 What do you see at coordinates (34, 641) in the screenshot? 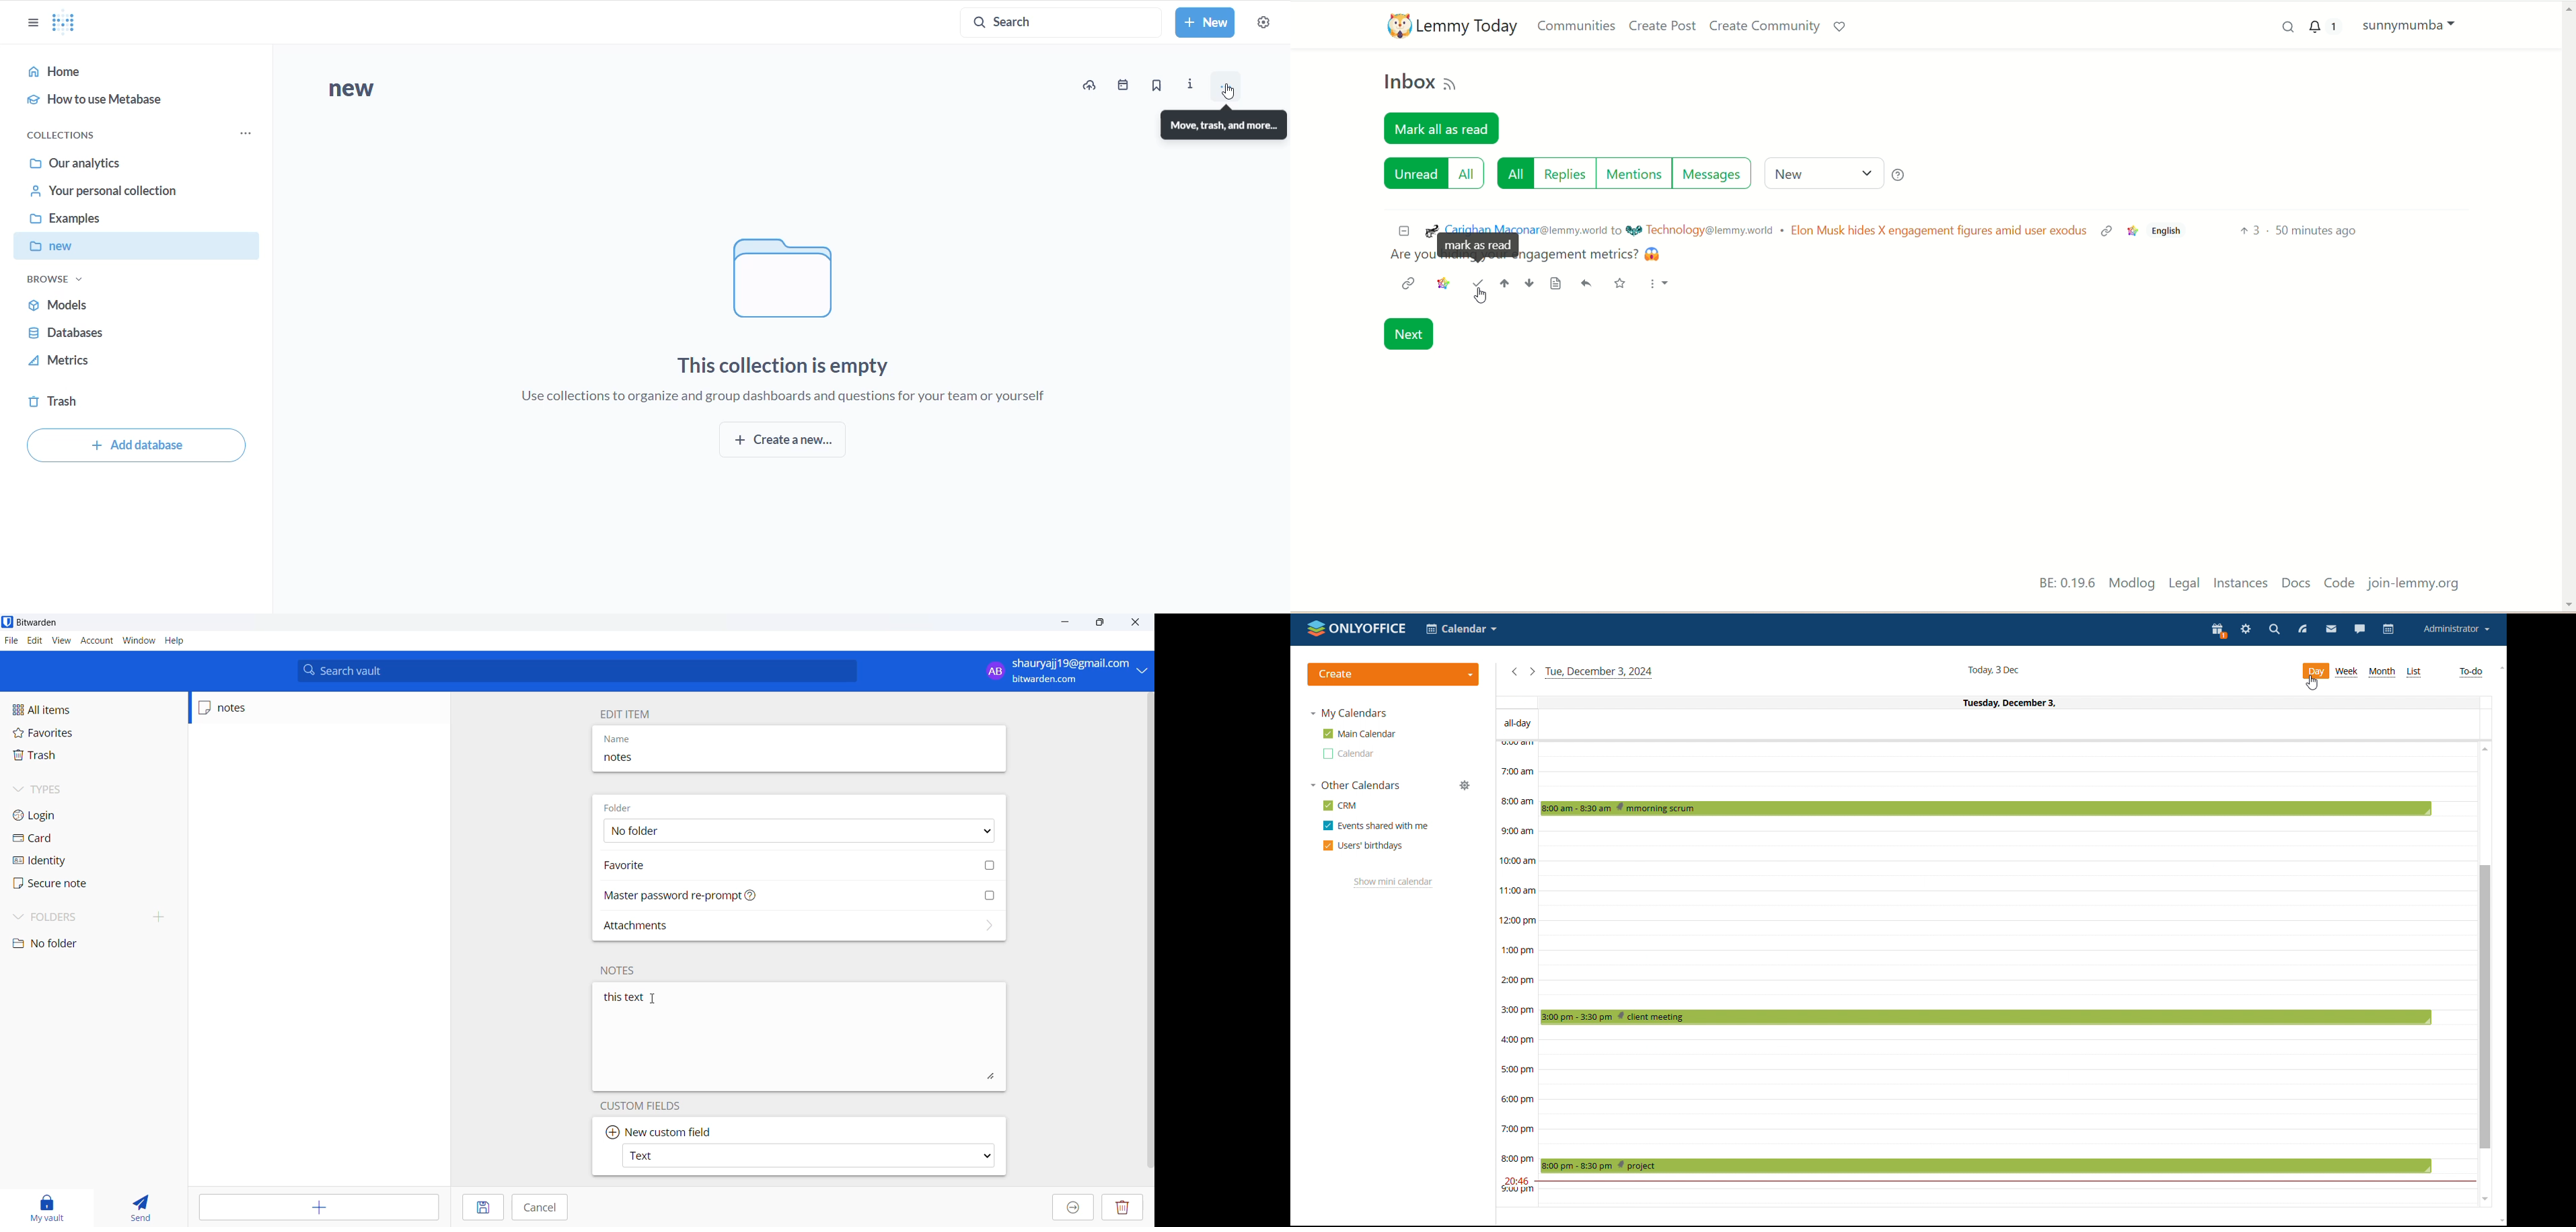
I see `edit` at bounding box center [34, 641].